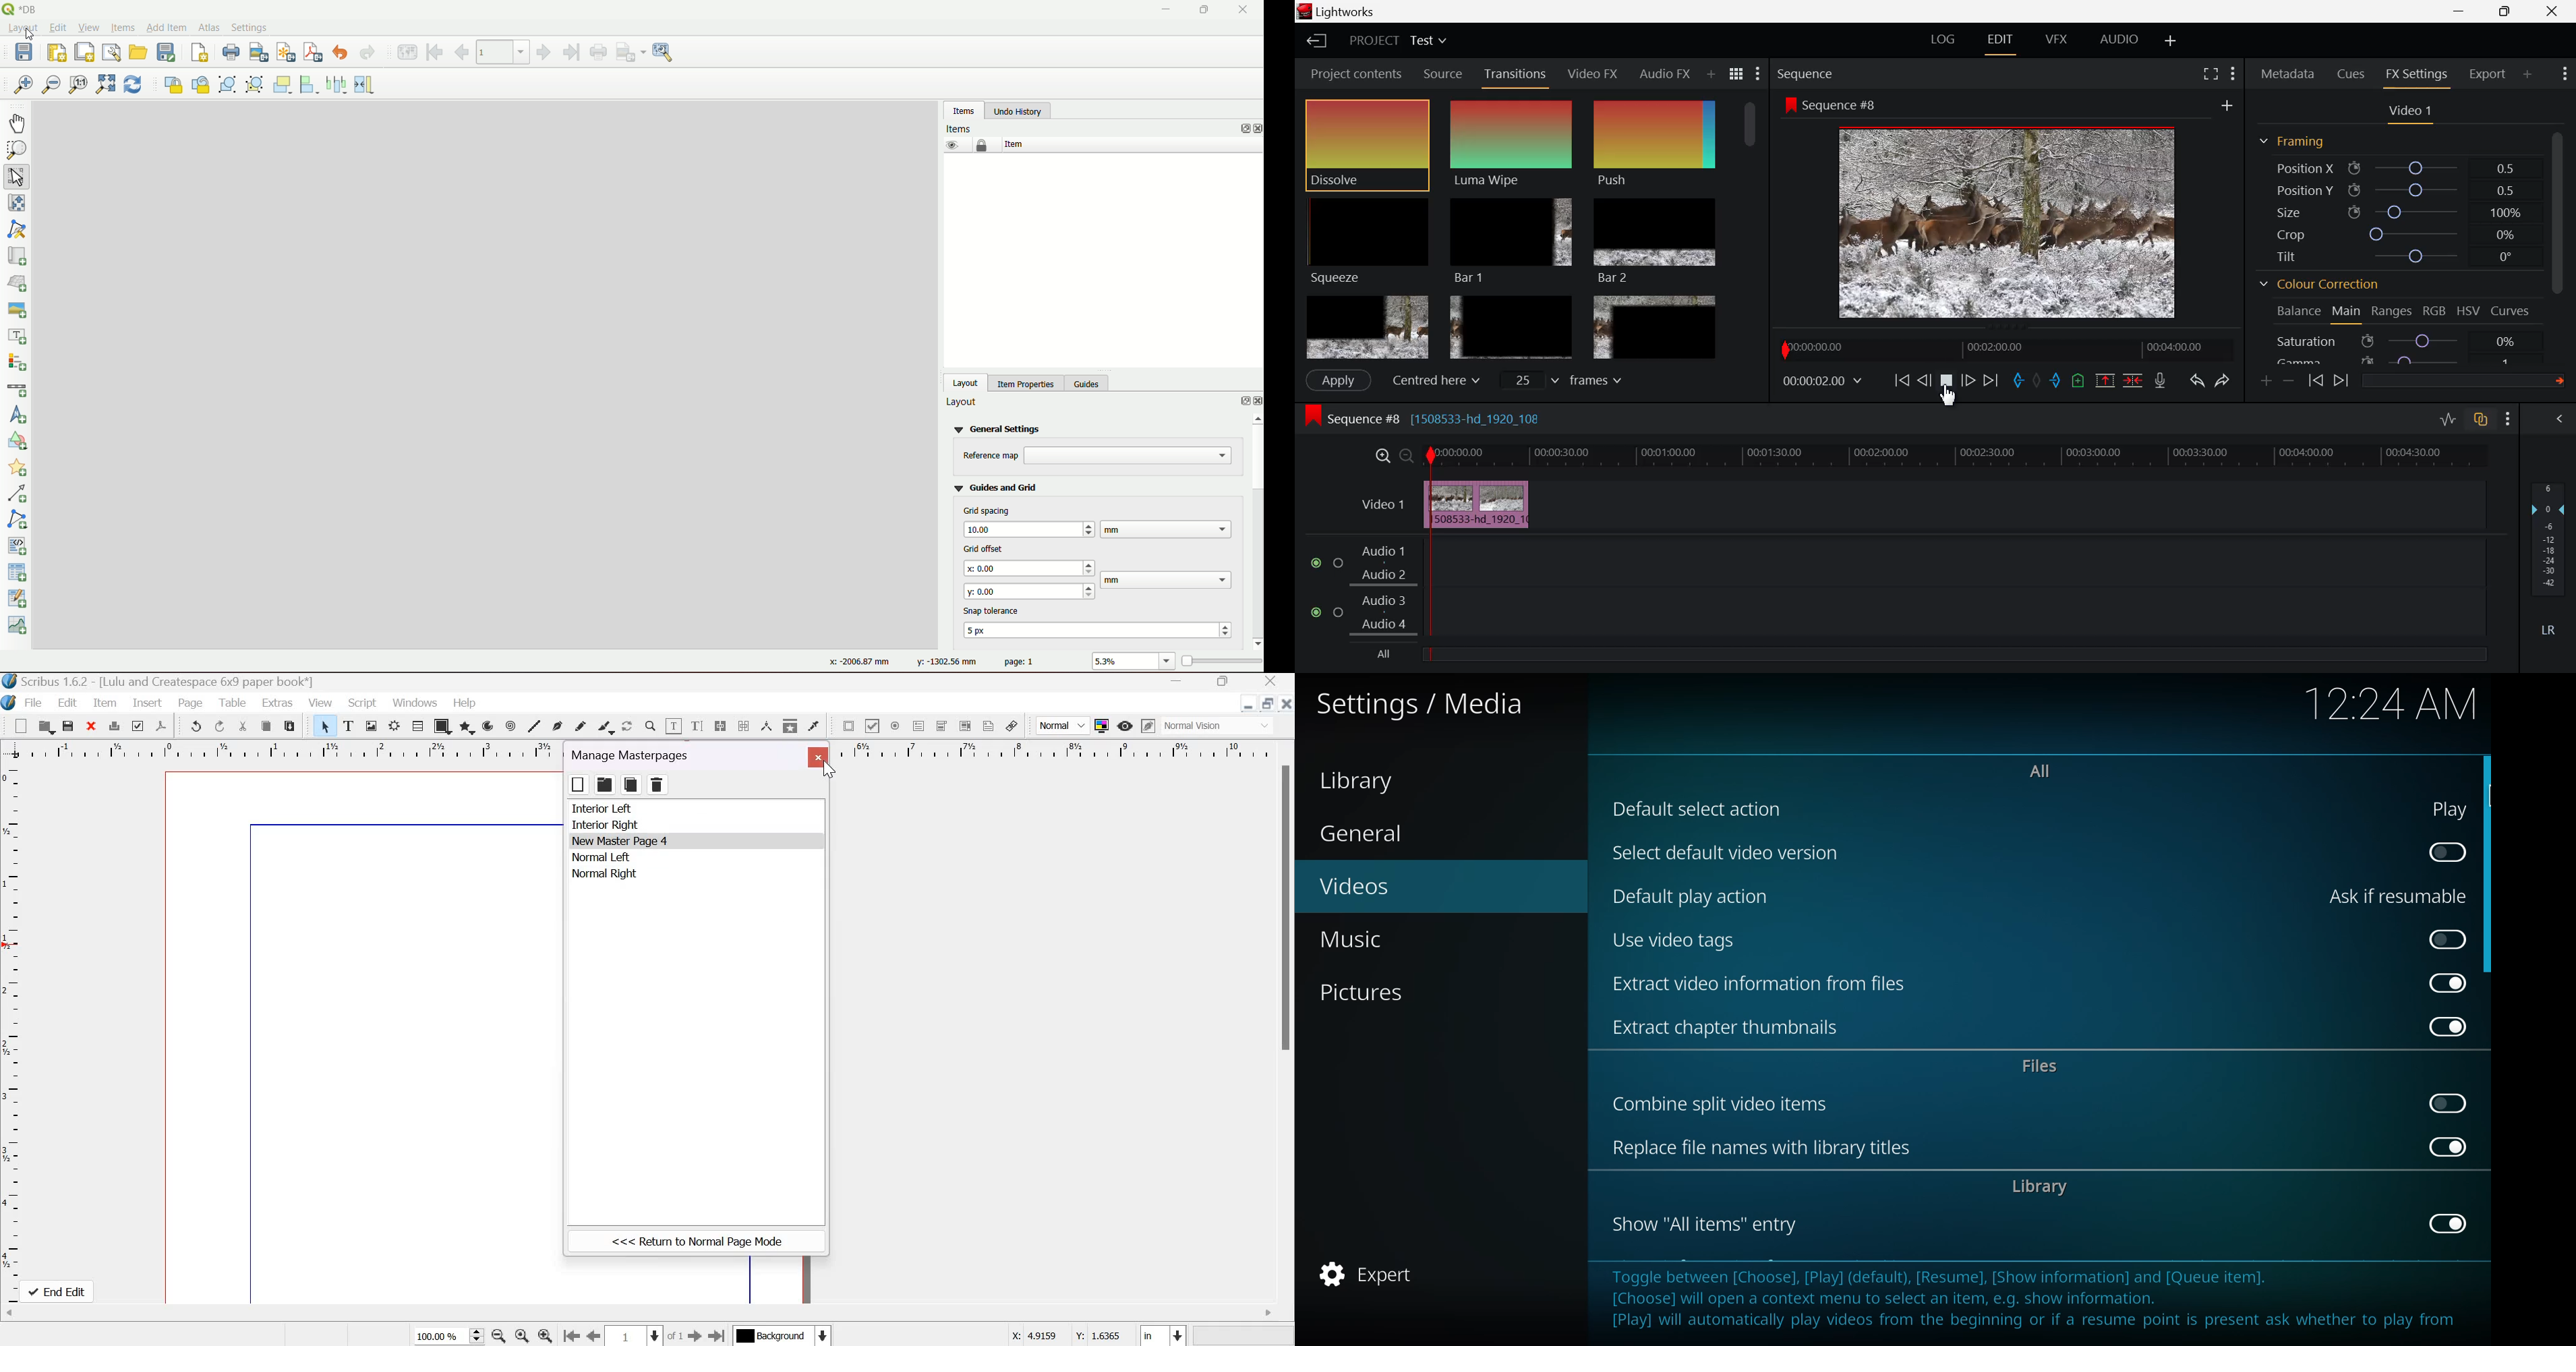  I want to click on library, so click(2045, 1188).